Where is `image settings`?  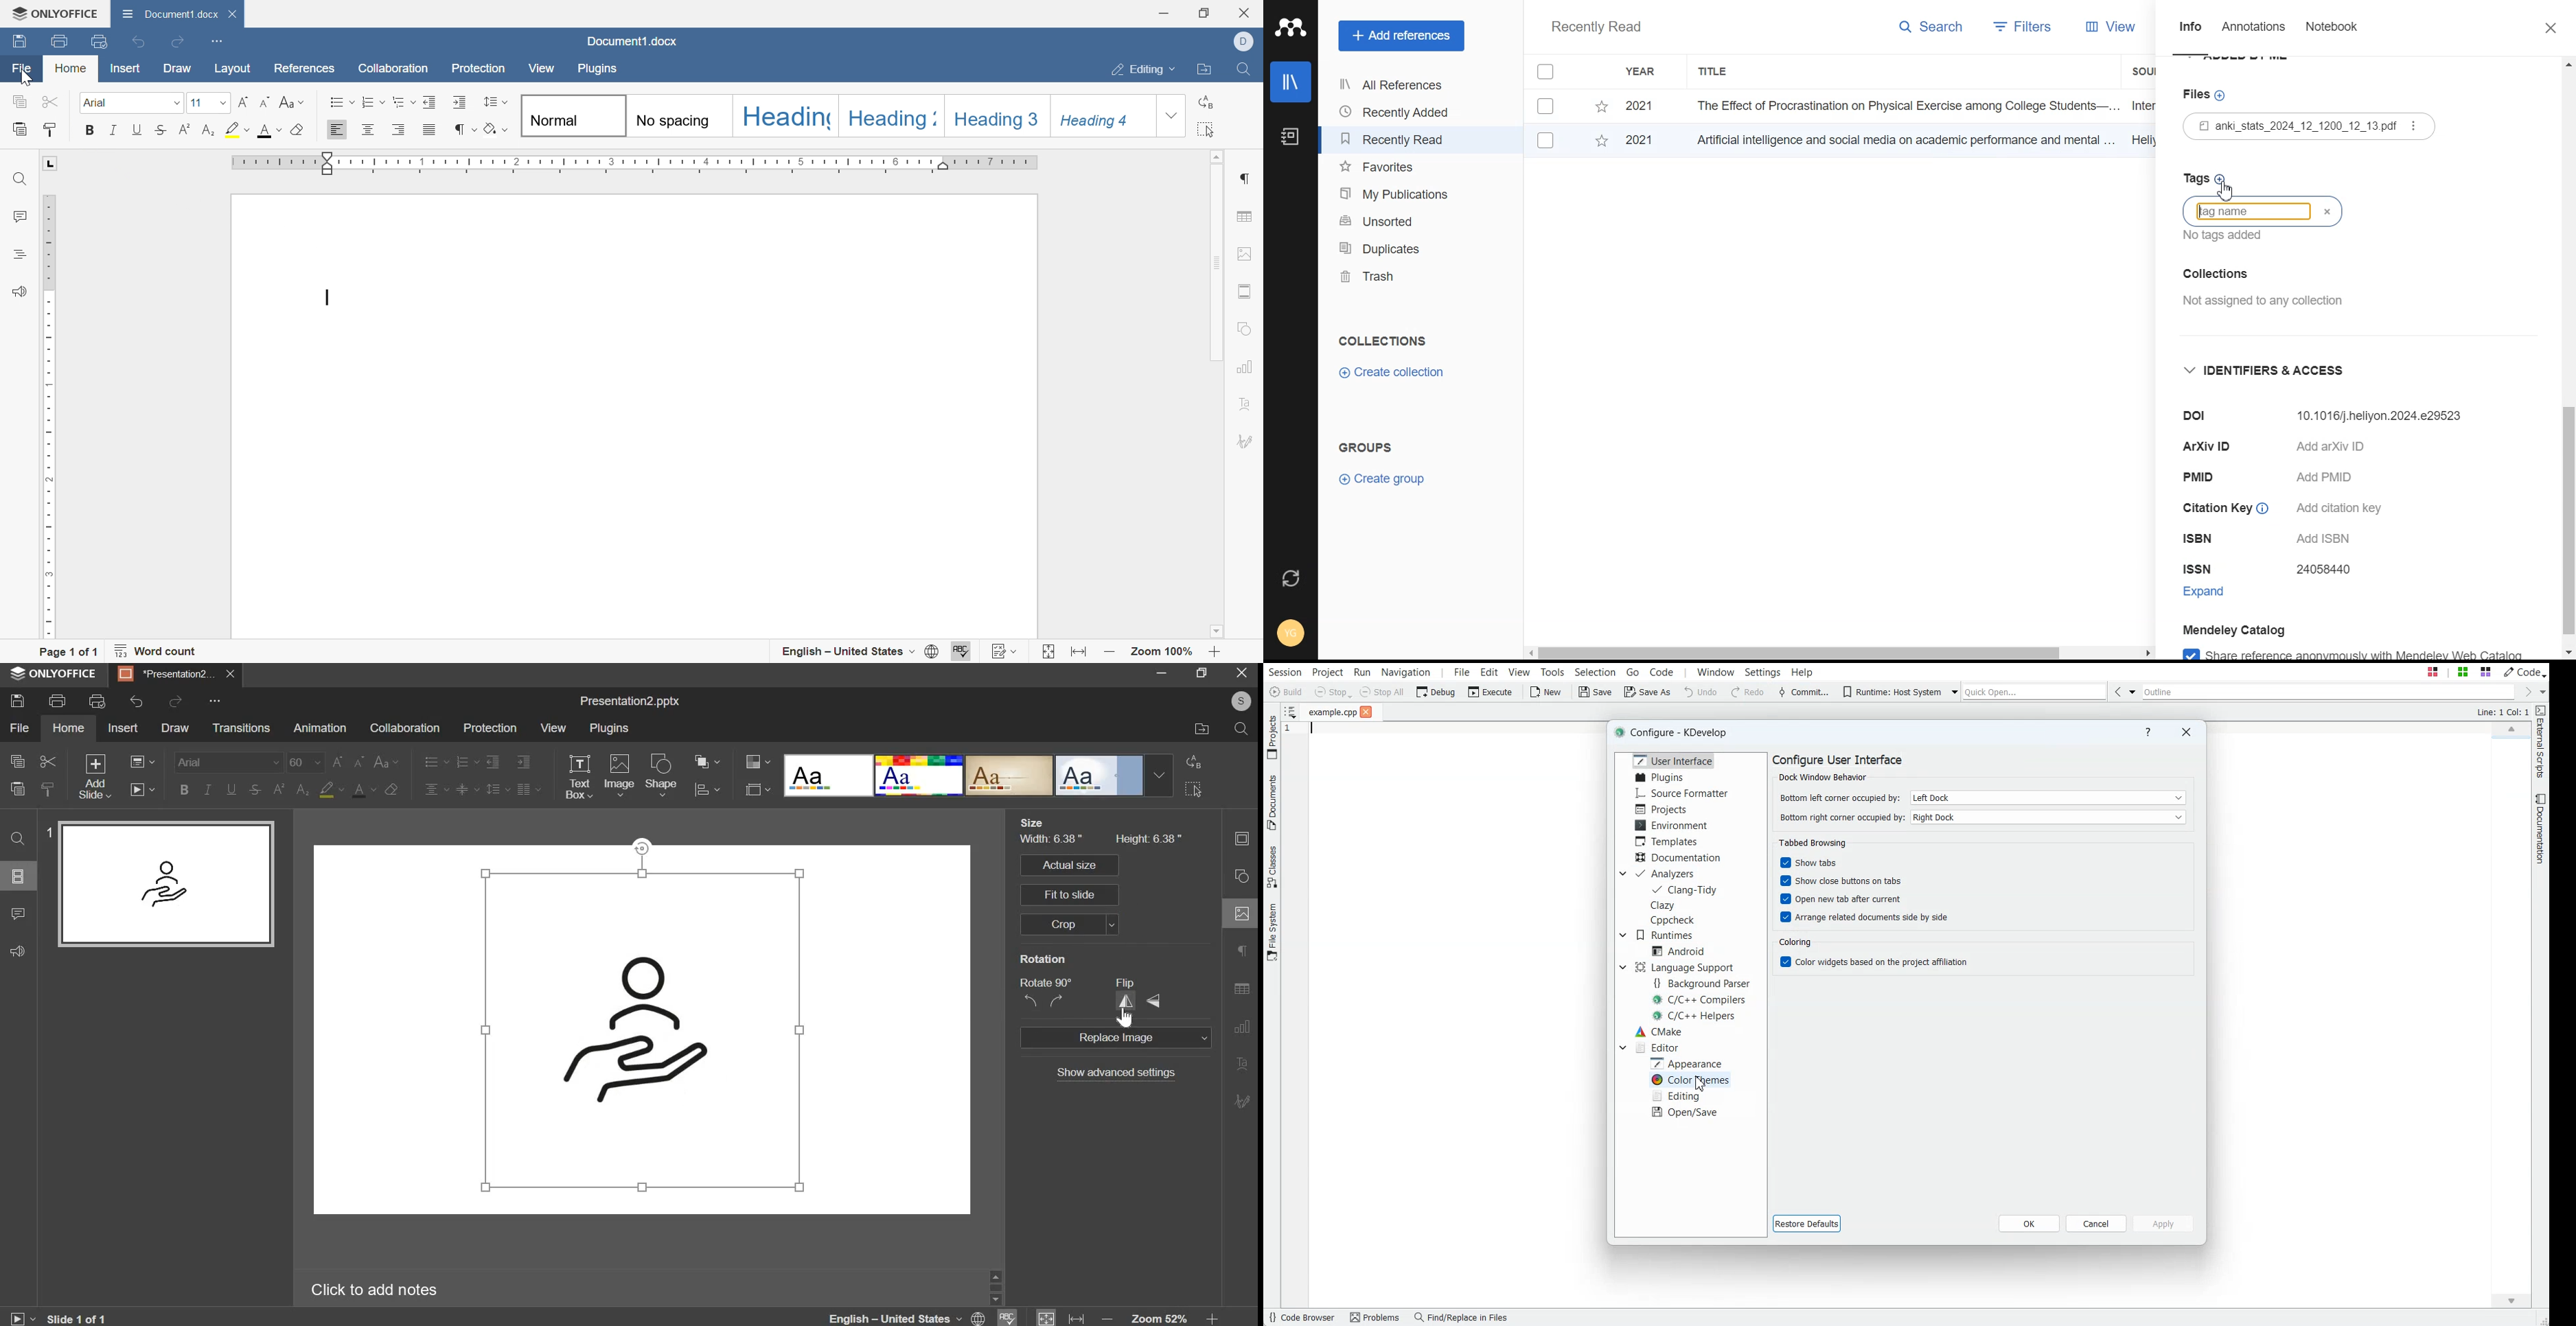 image settings is located at coordinates (1247, 254).